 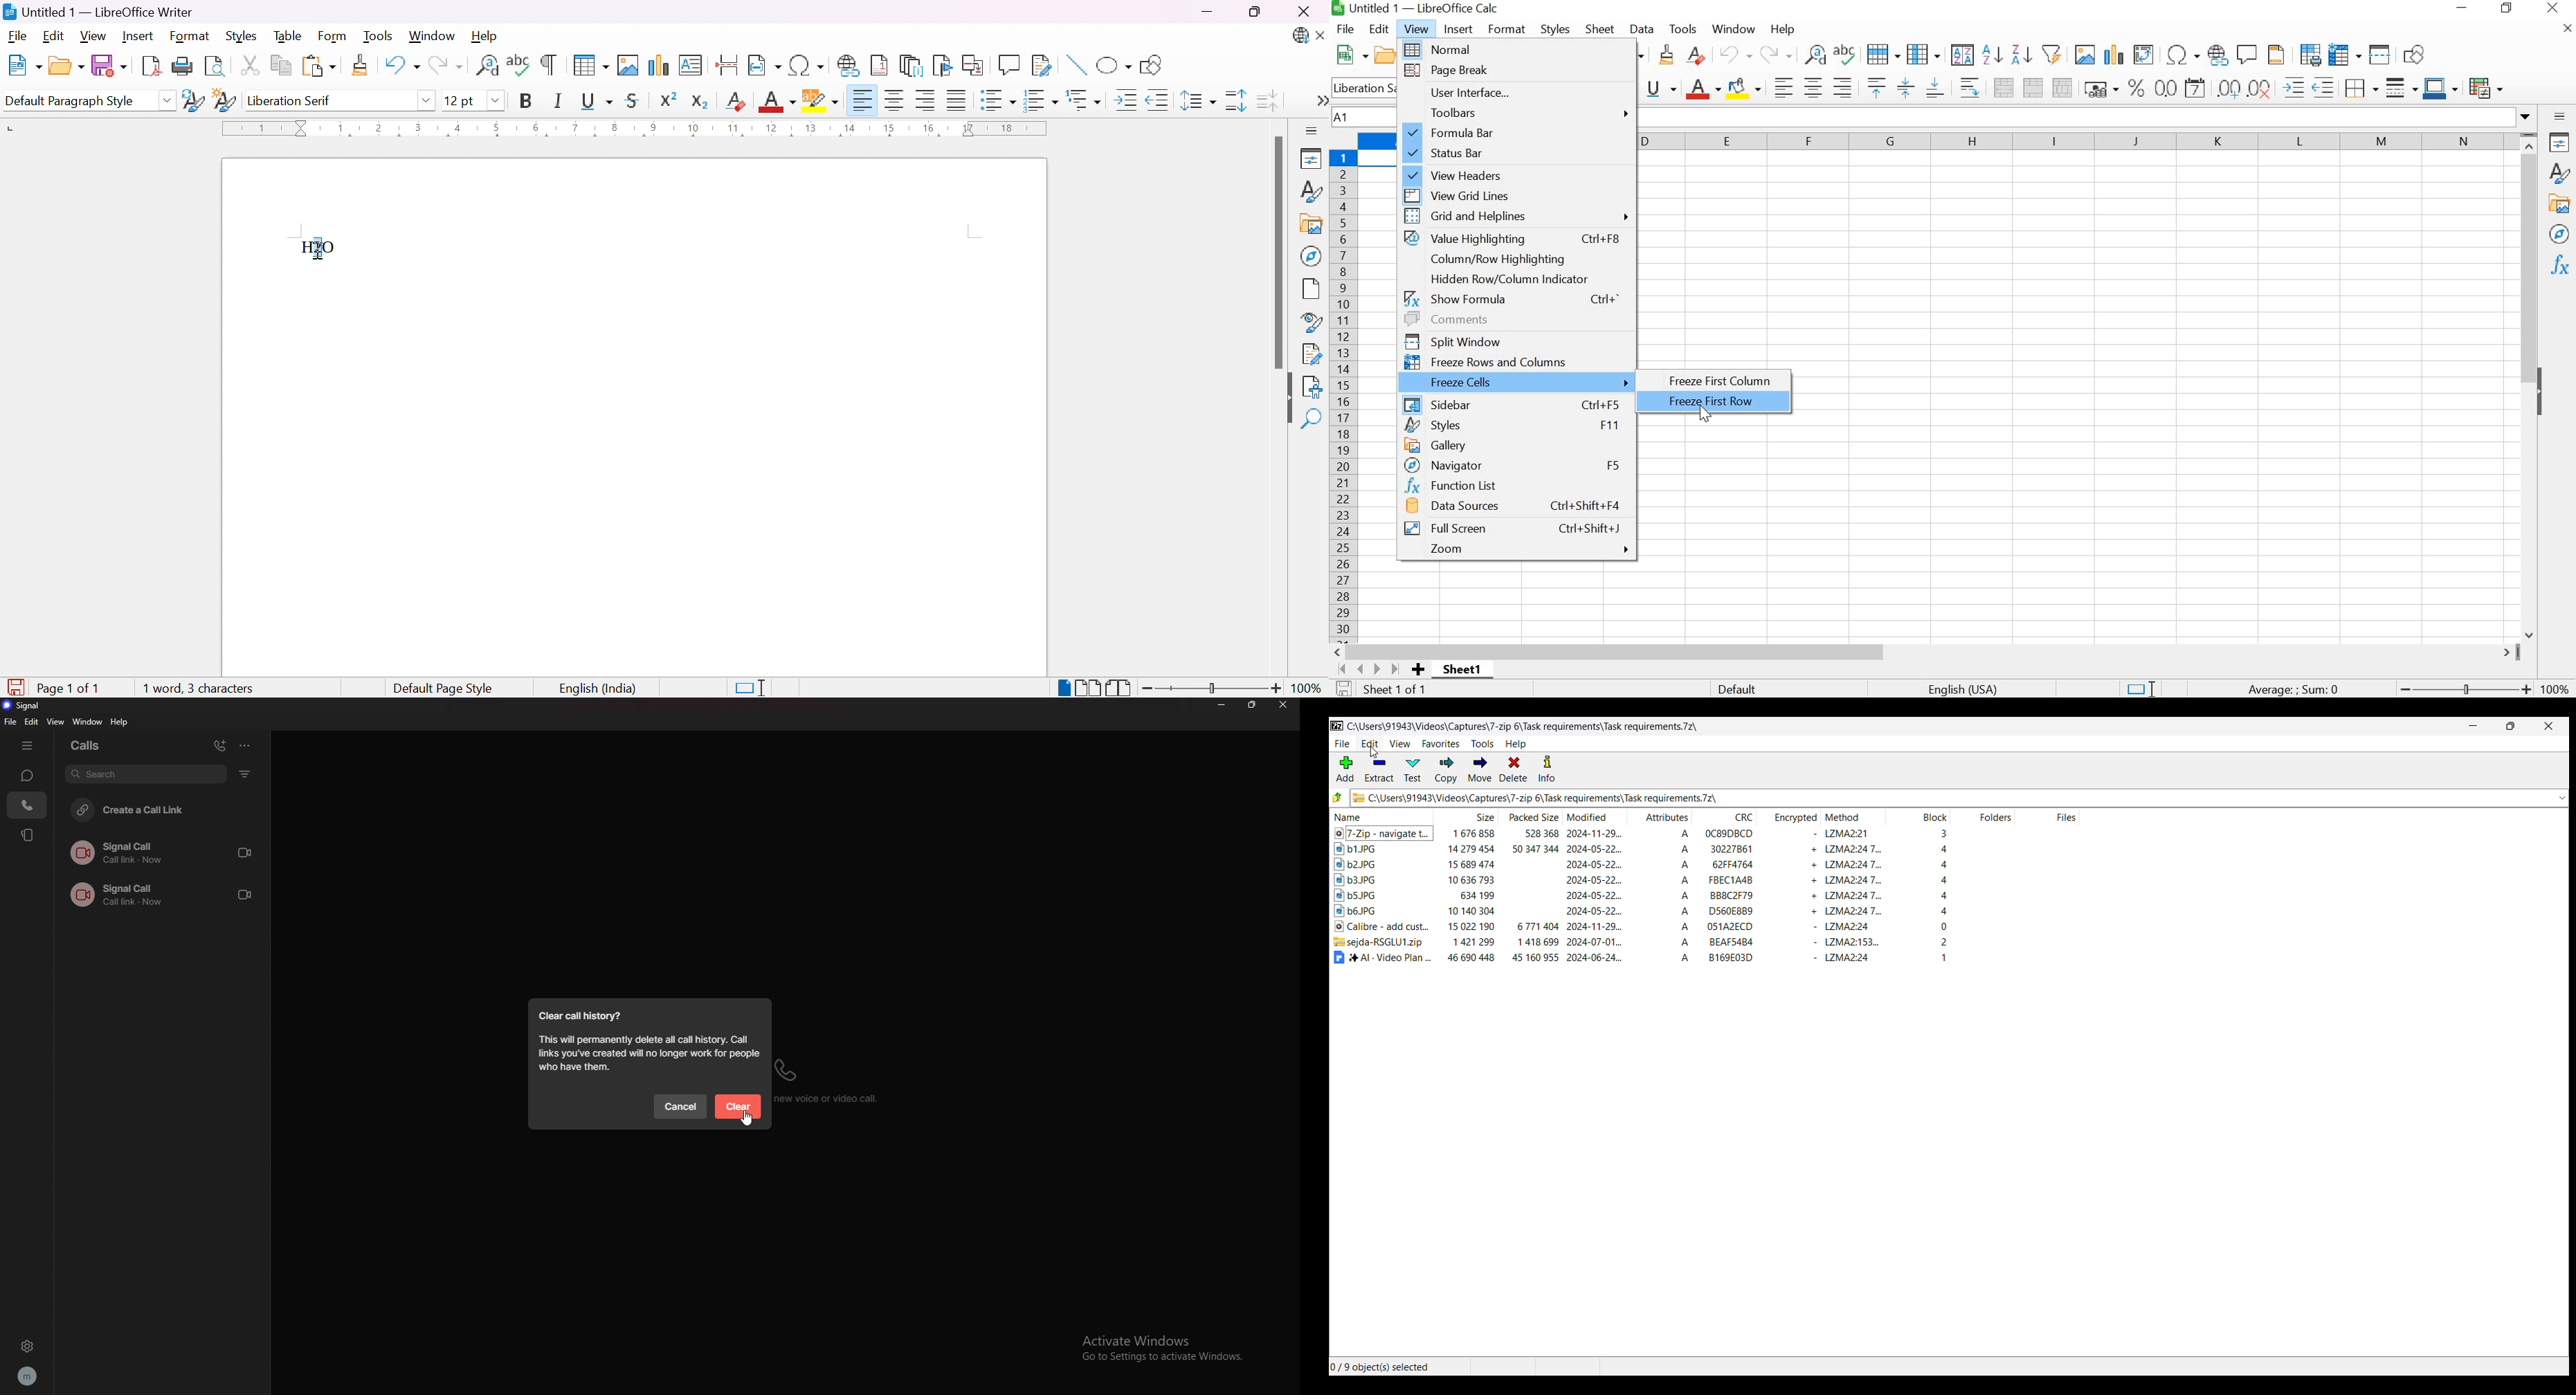 What do you see at coordinates (1517, 153) in the screenshot?
I see `STATUS BAR` at bounding box center [1517, 153].